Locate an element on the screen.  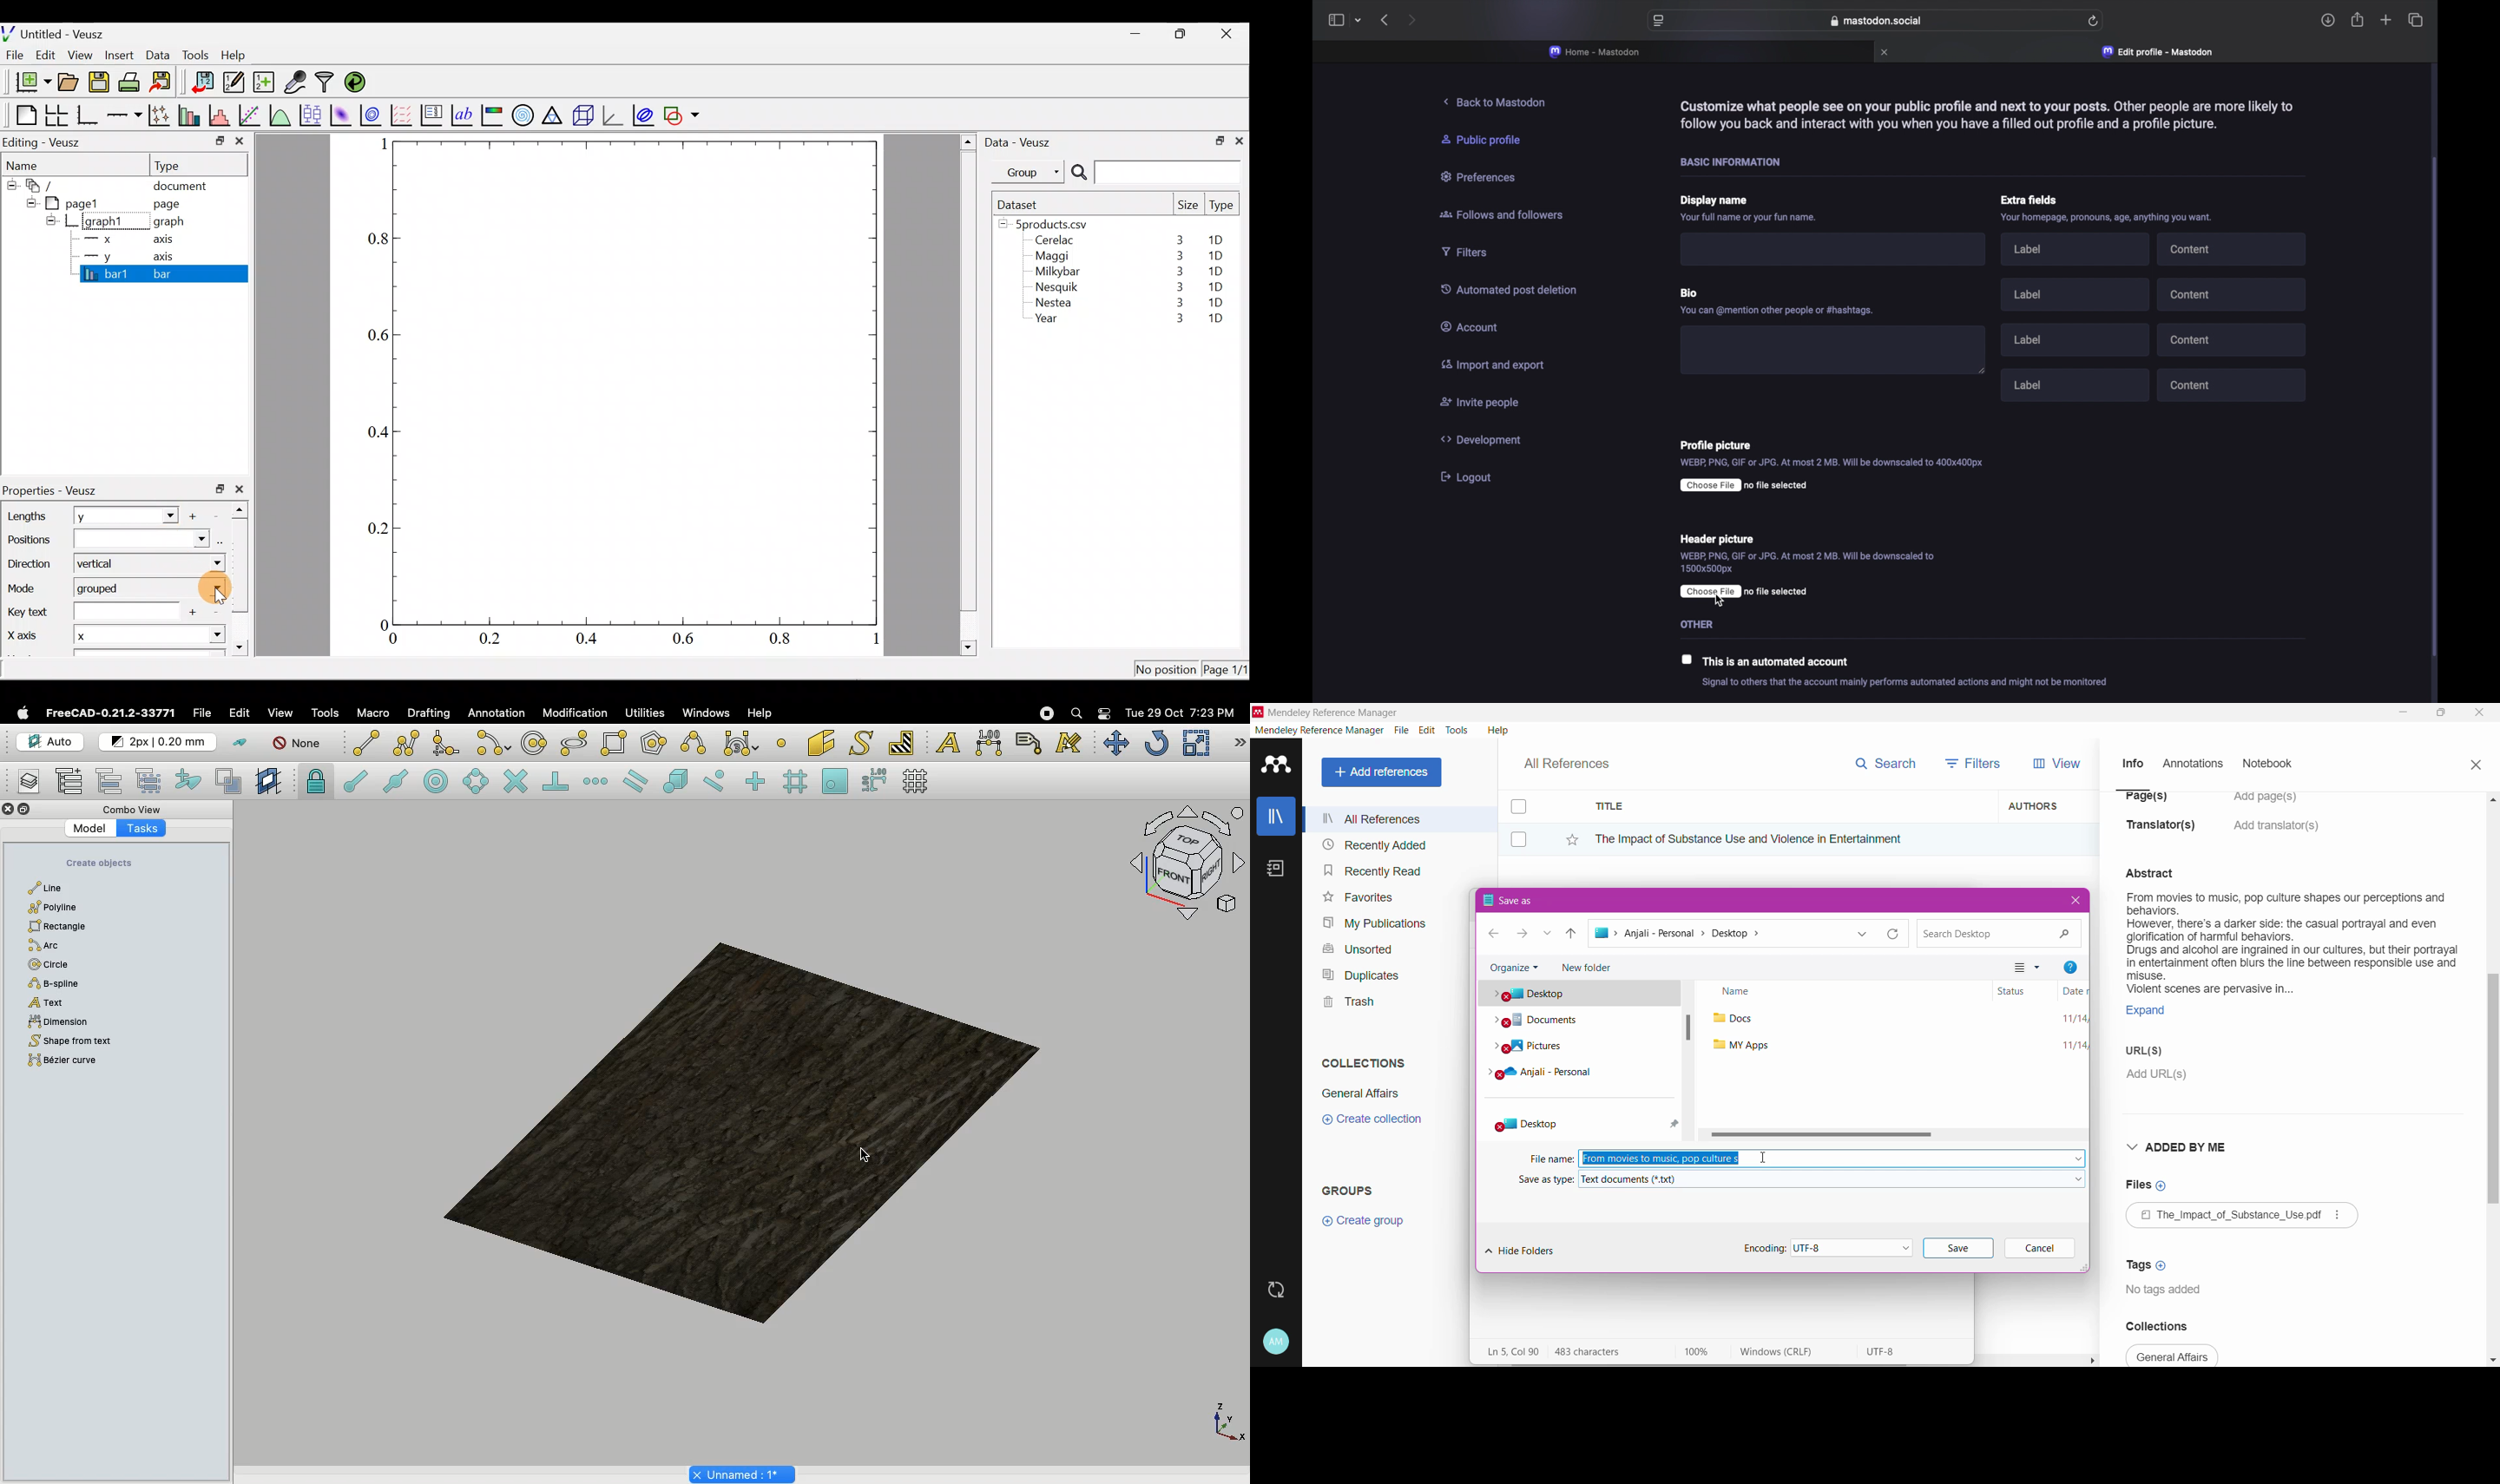
Auto is located at coordinates (44, 741).